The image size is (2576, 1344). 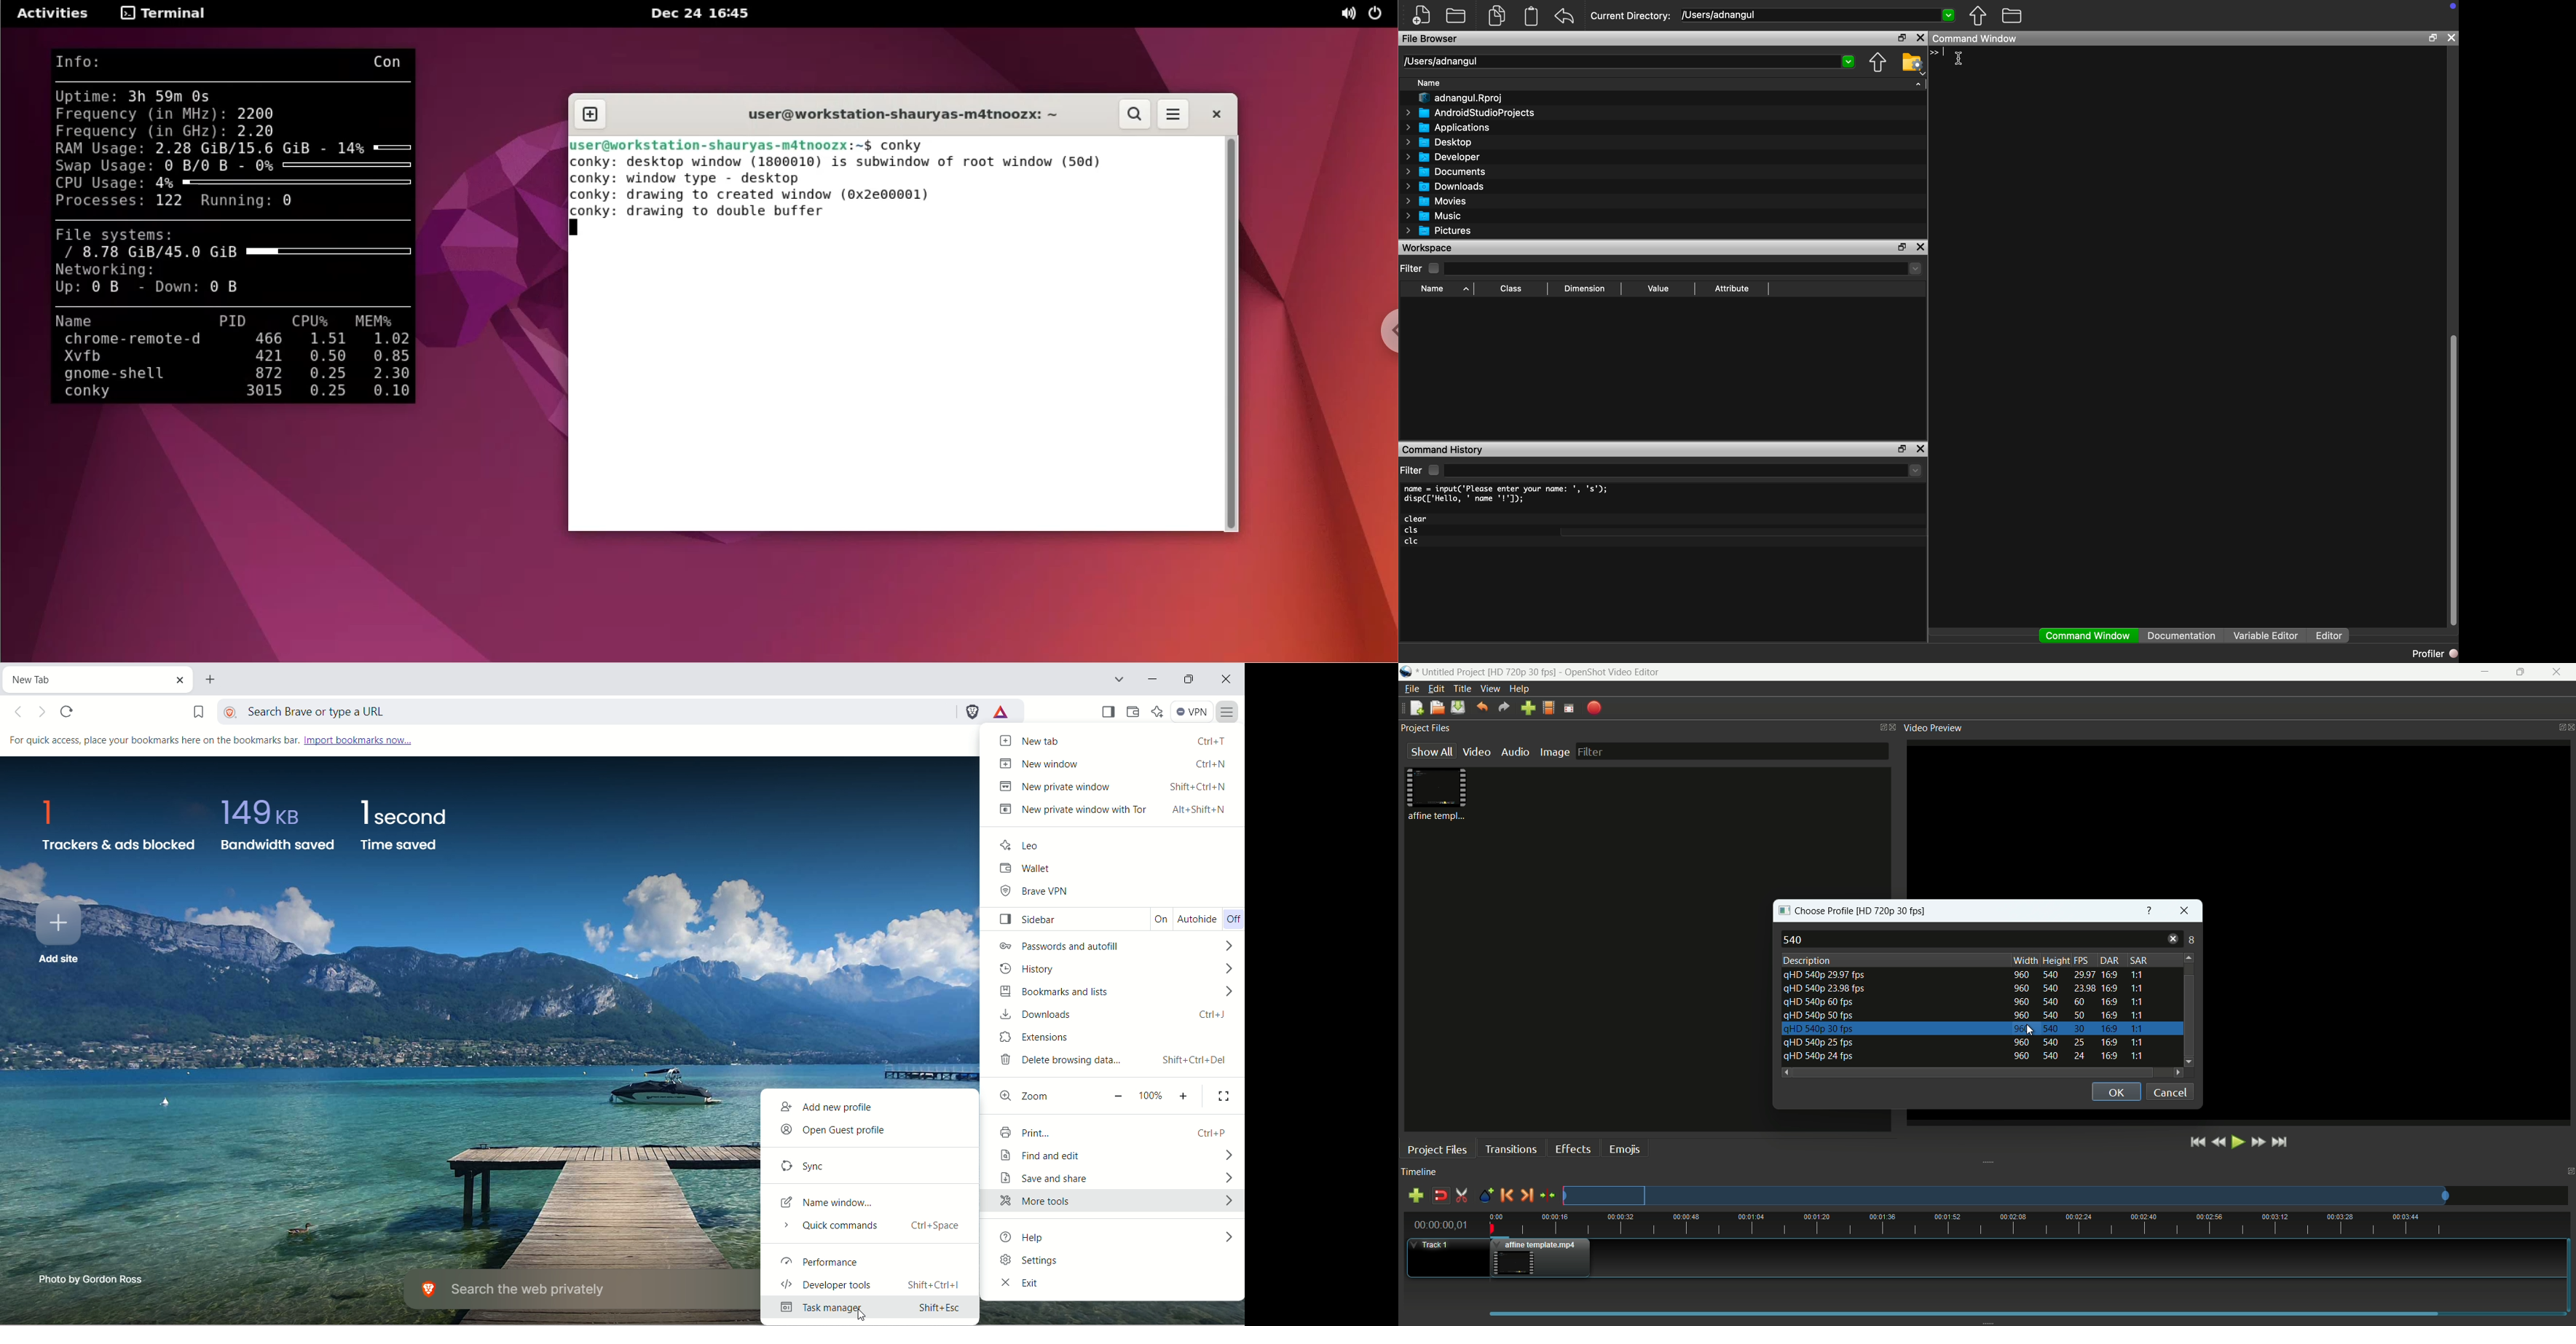 What do you see at coordinates (1118, 1179) in the screenshot?
I see `save and share` at bounding box center [1118, 1179].